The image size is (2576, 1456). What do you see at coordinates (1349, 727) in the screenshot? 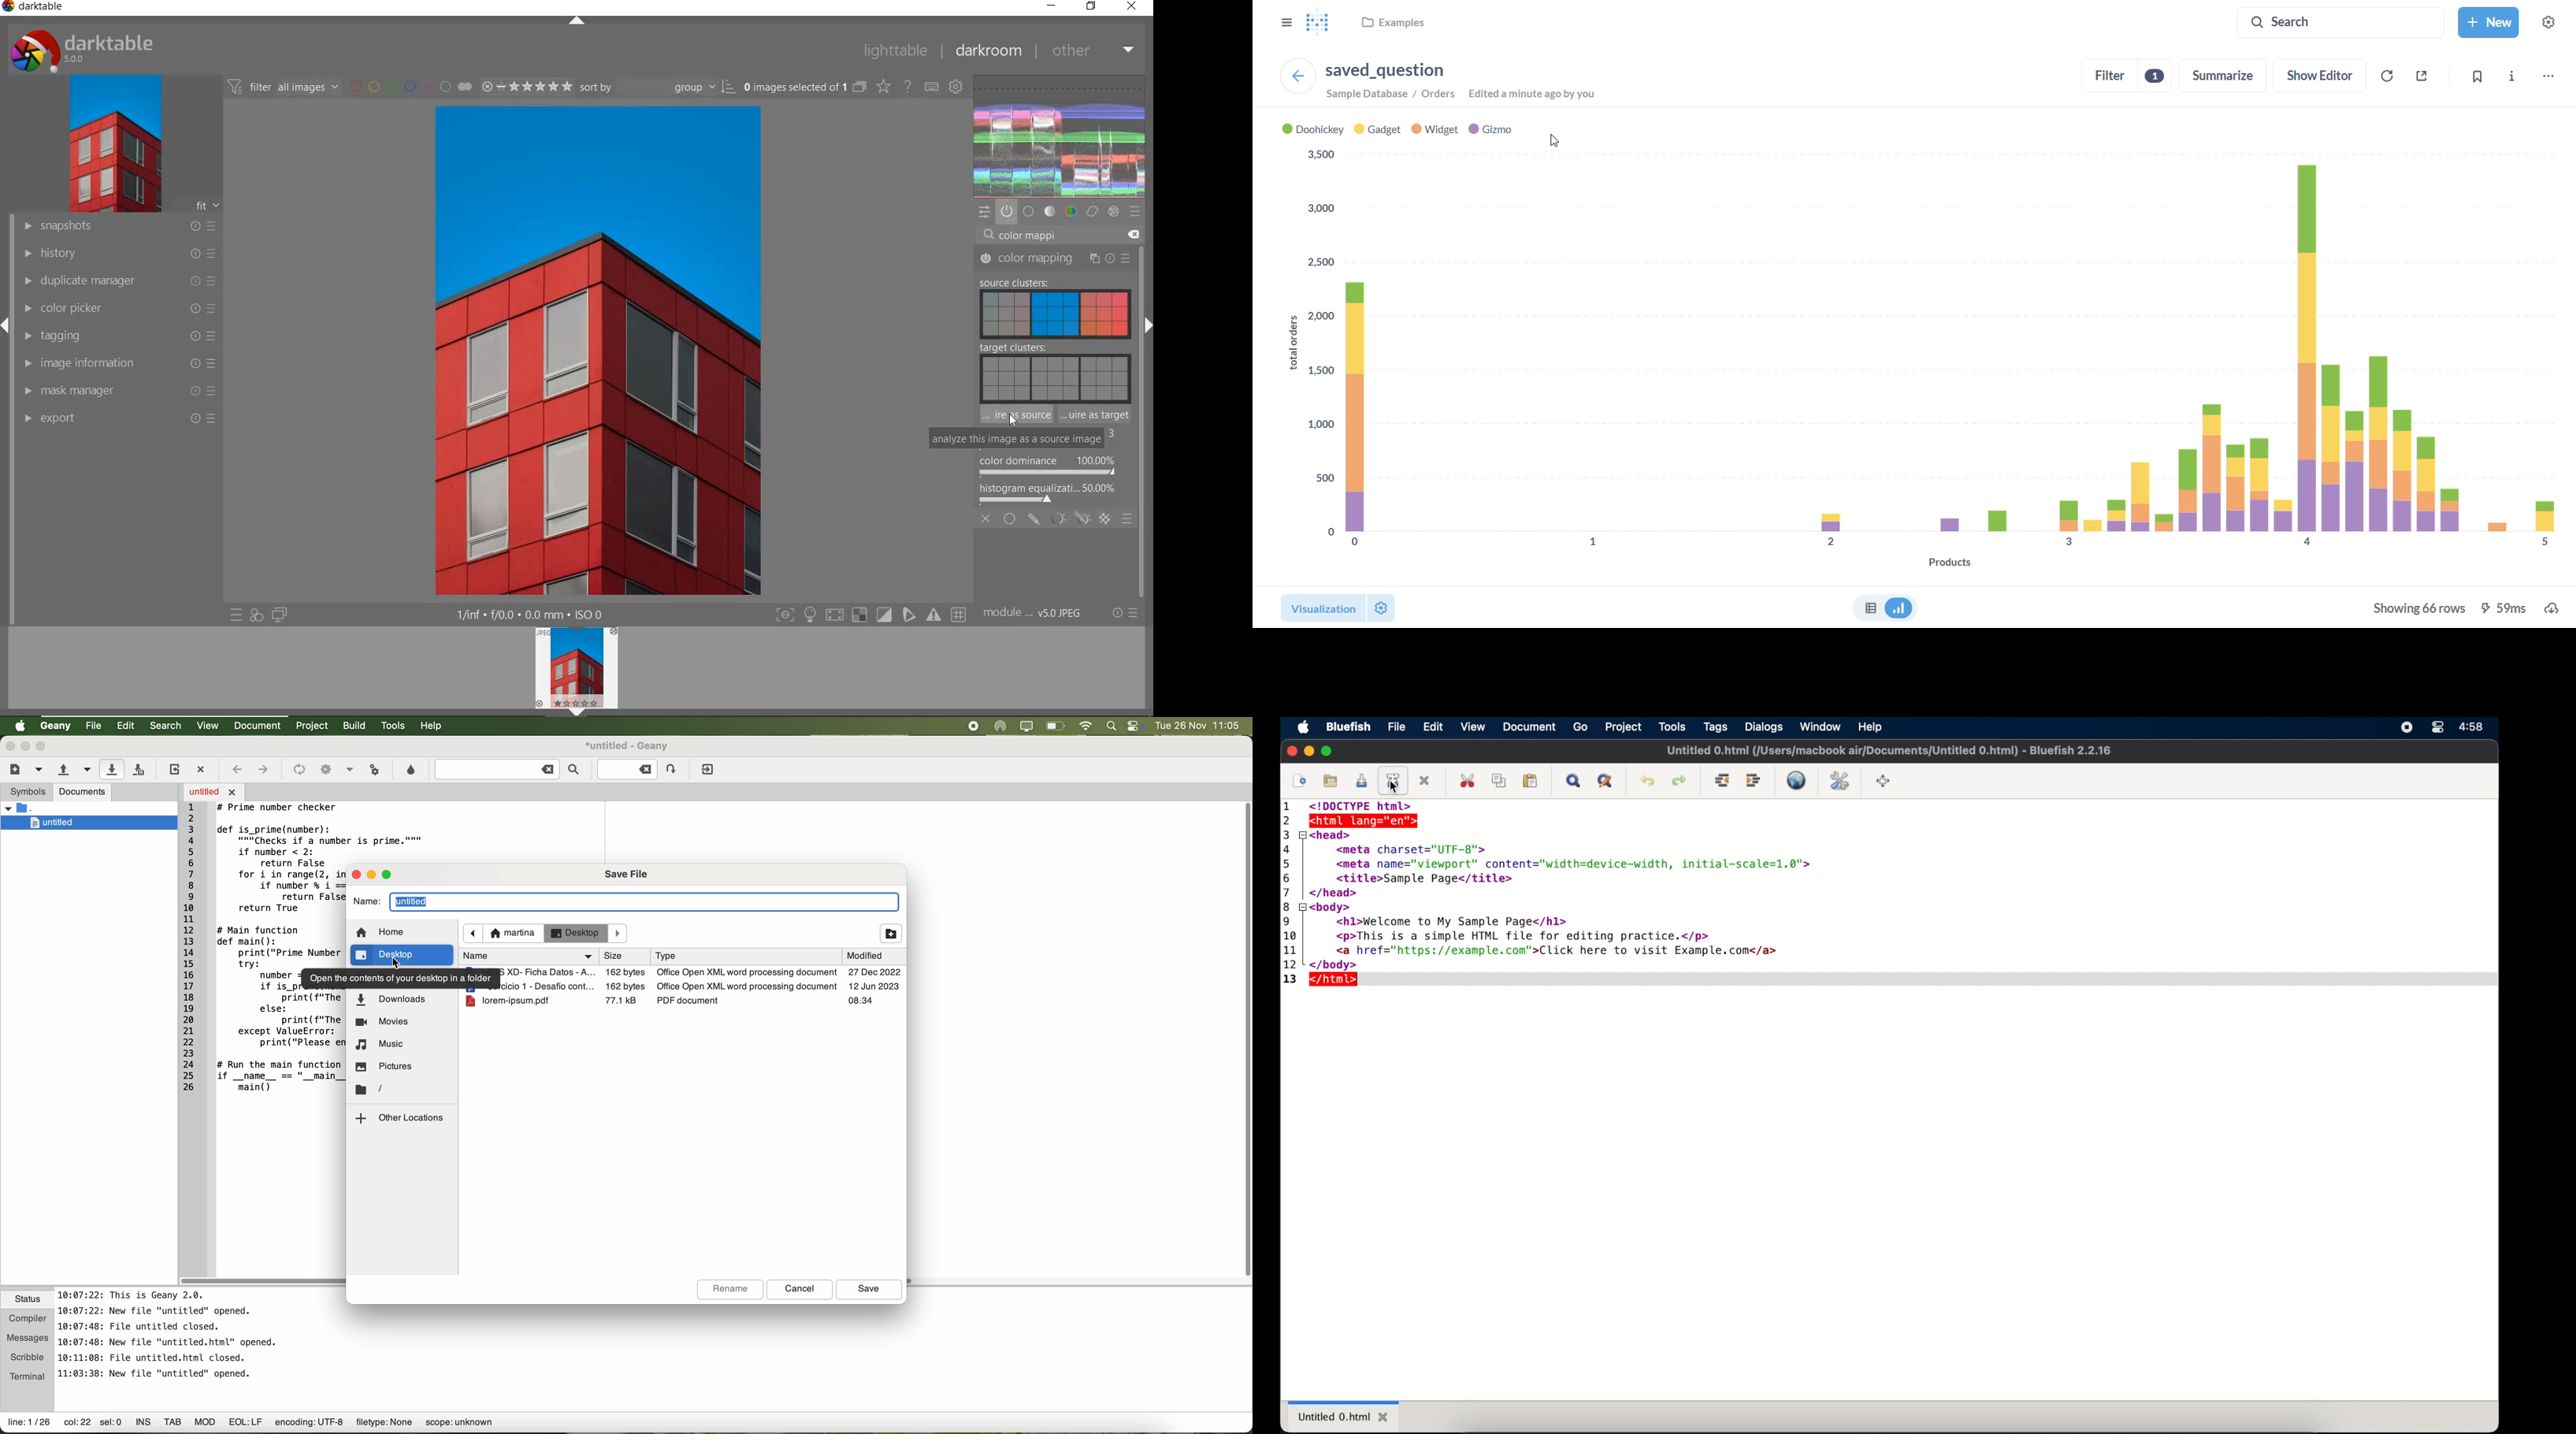
I see `bluefish` at bounding box center [1349, 727].